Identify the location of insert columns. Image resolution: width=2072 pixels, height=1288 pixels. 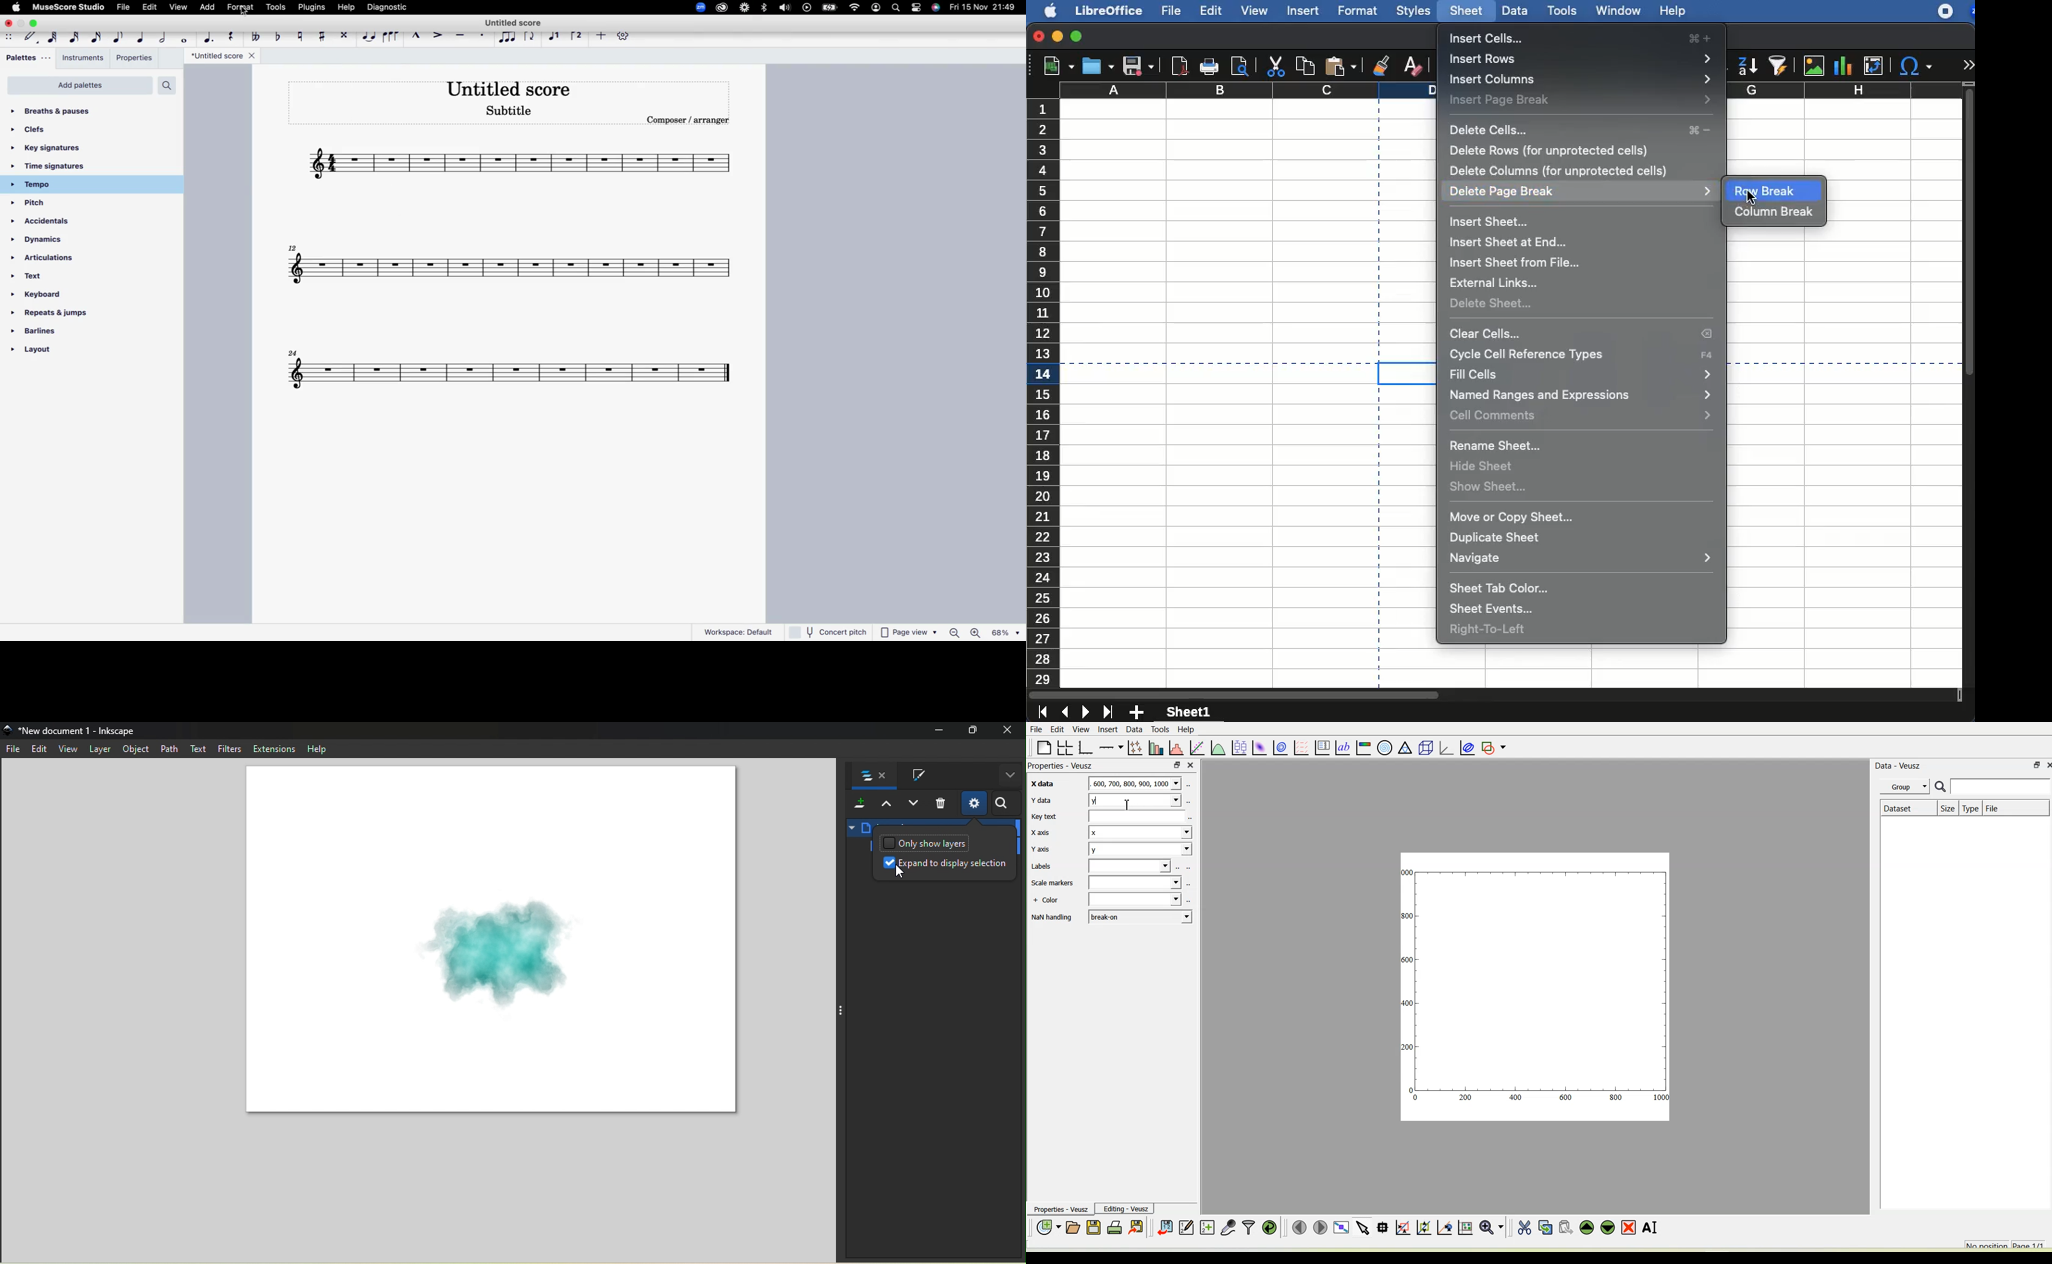
(1582, 80).